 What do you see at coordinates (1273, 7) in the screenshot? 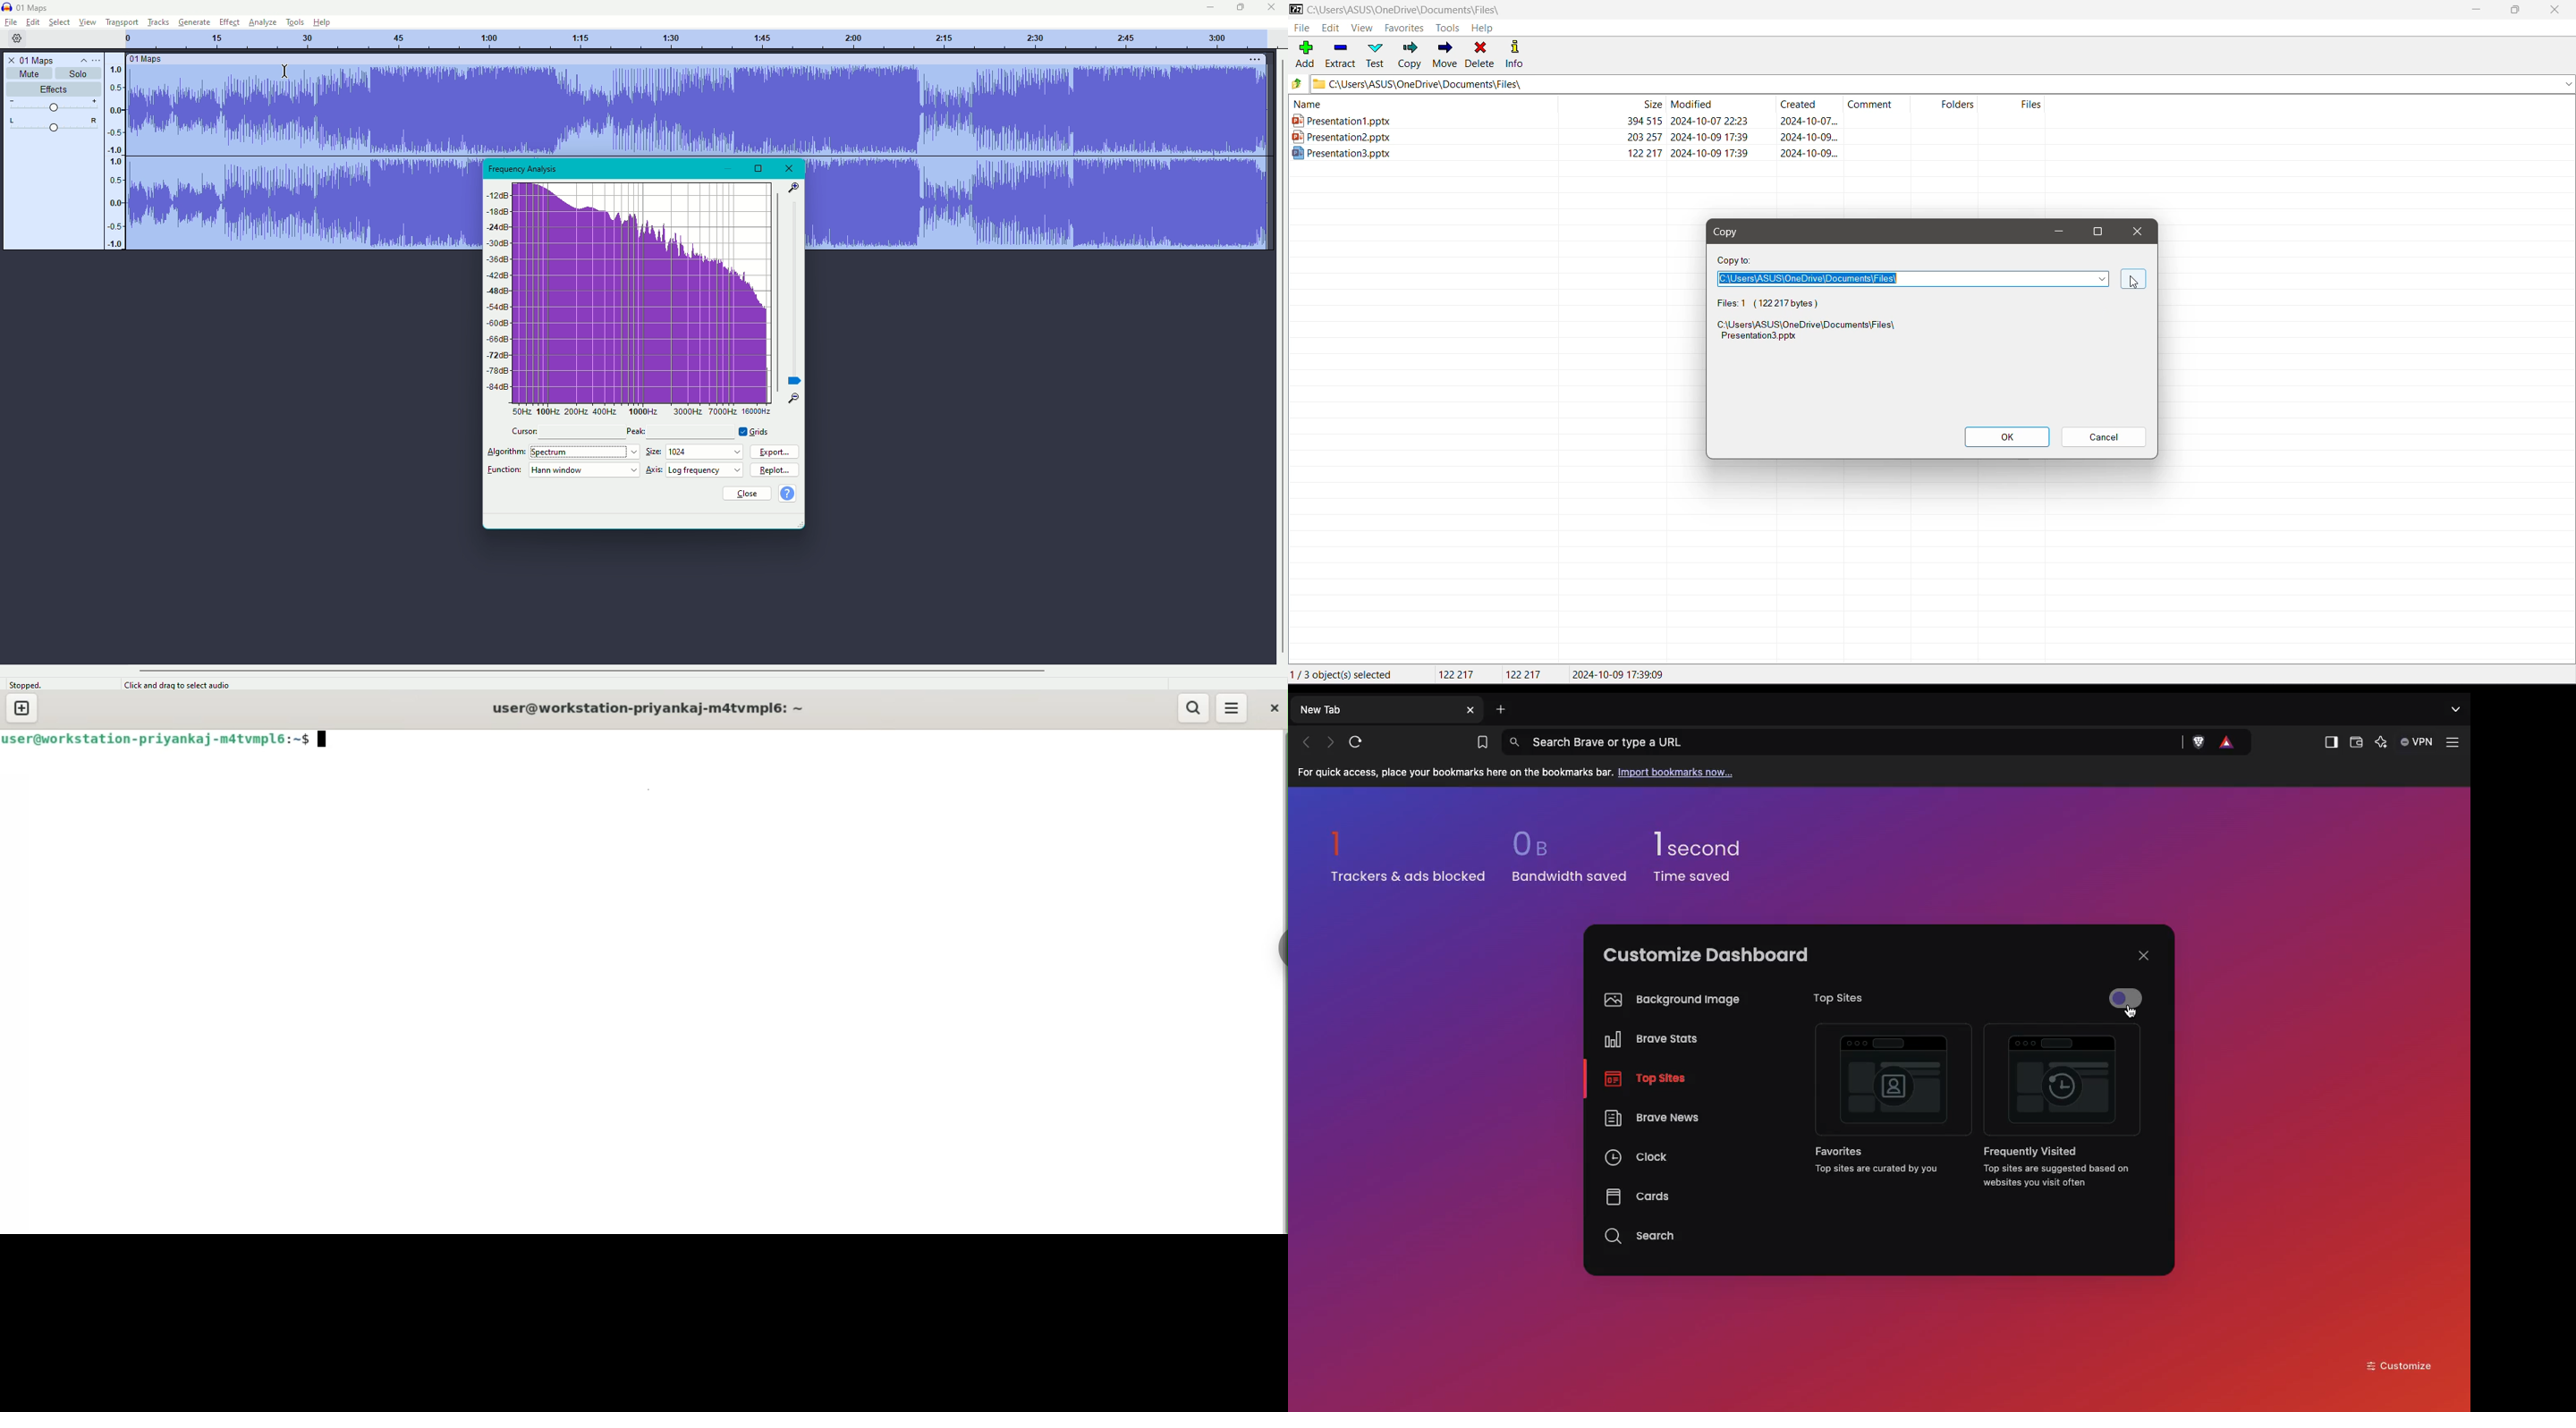
I see `Close` at bounding box center [1273, 7].